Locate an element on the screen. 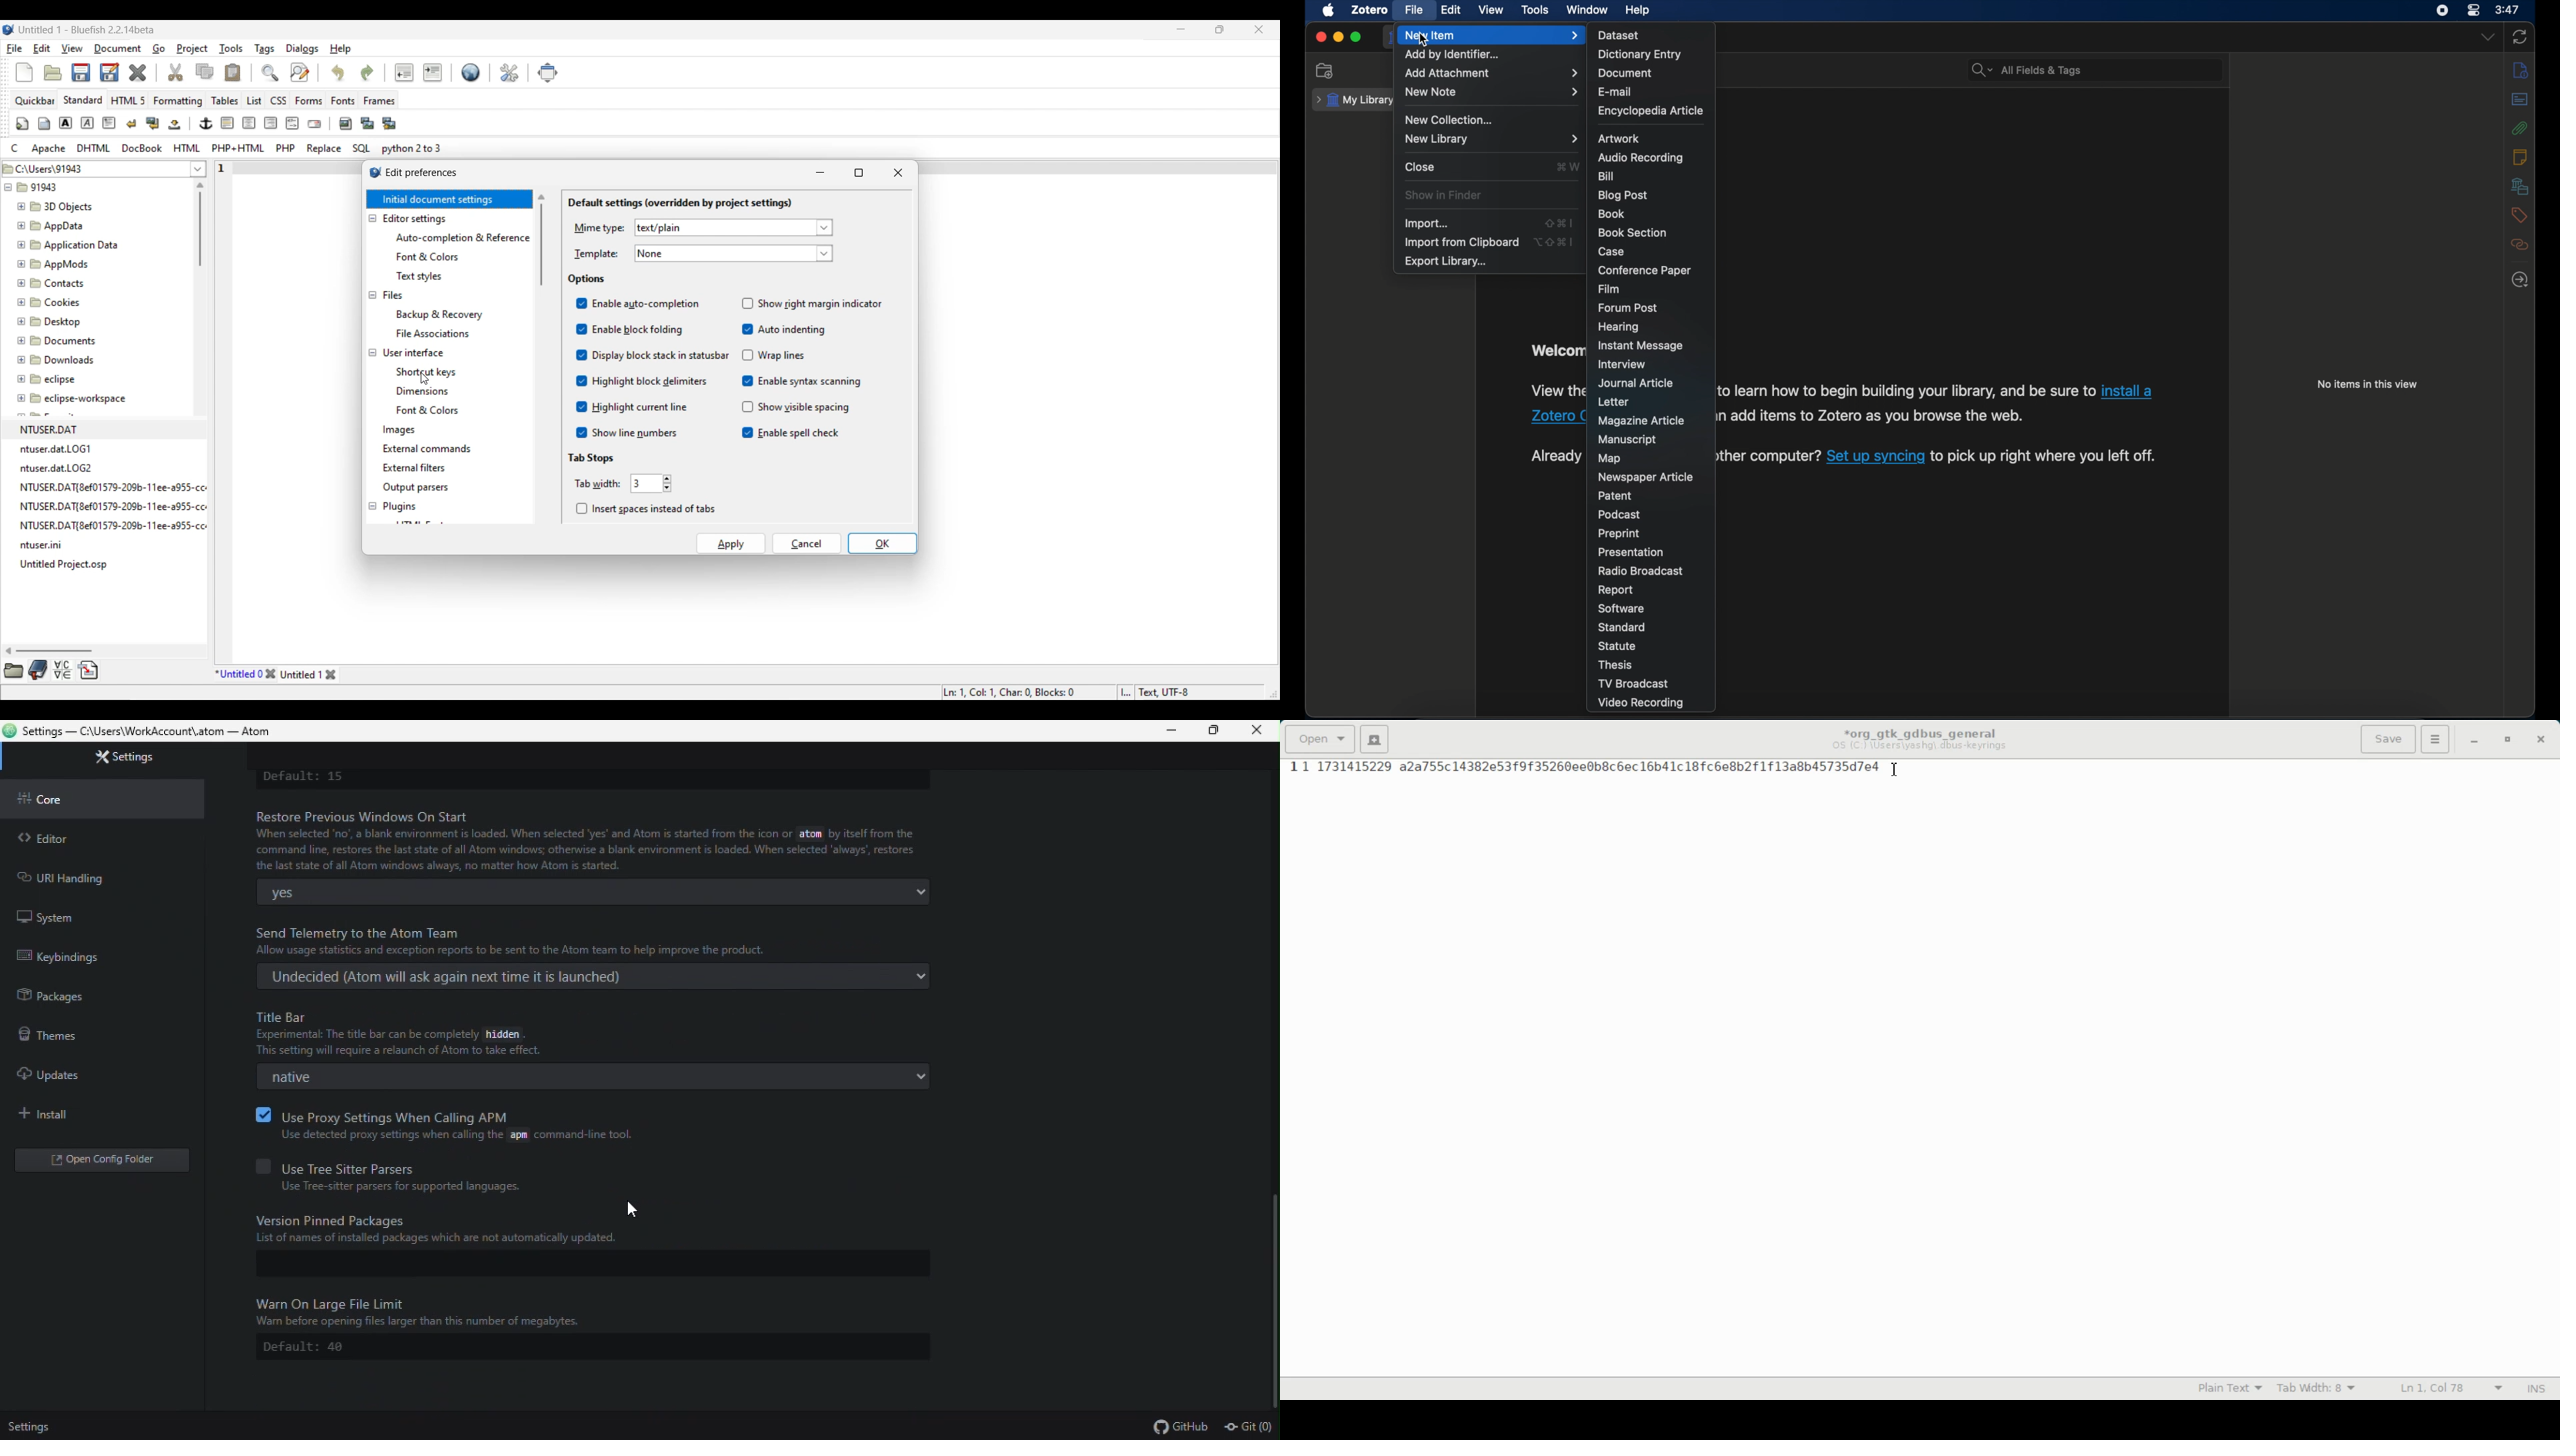 Image resolution: width=2576 pixels, height=1456 pixels. Images is located at coordinates (400, 431).